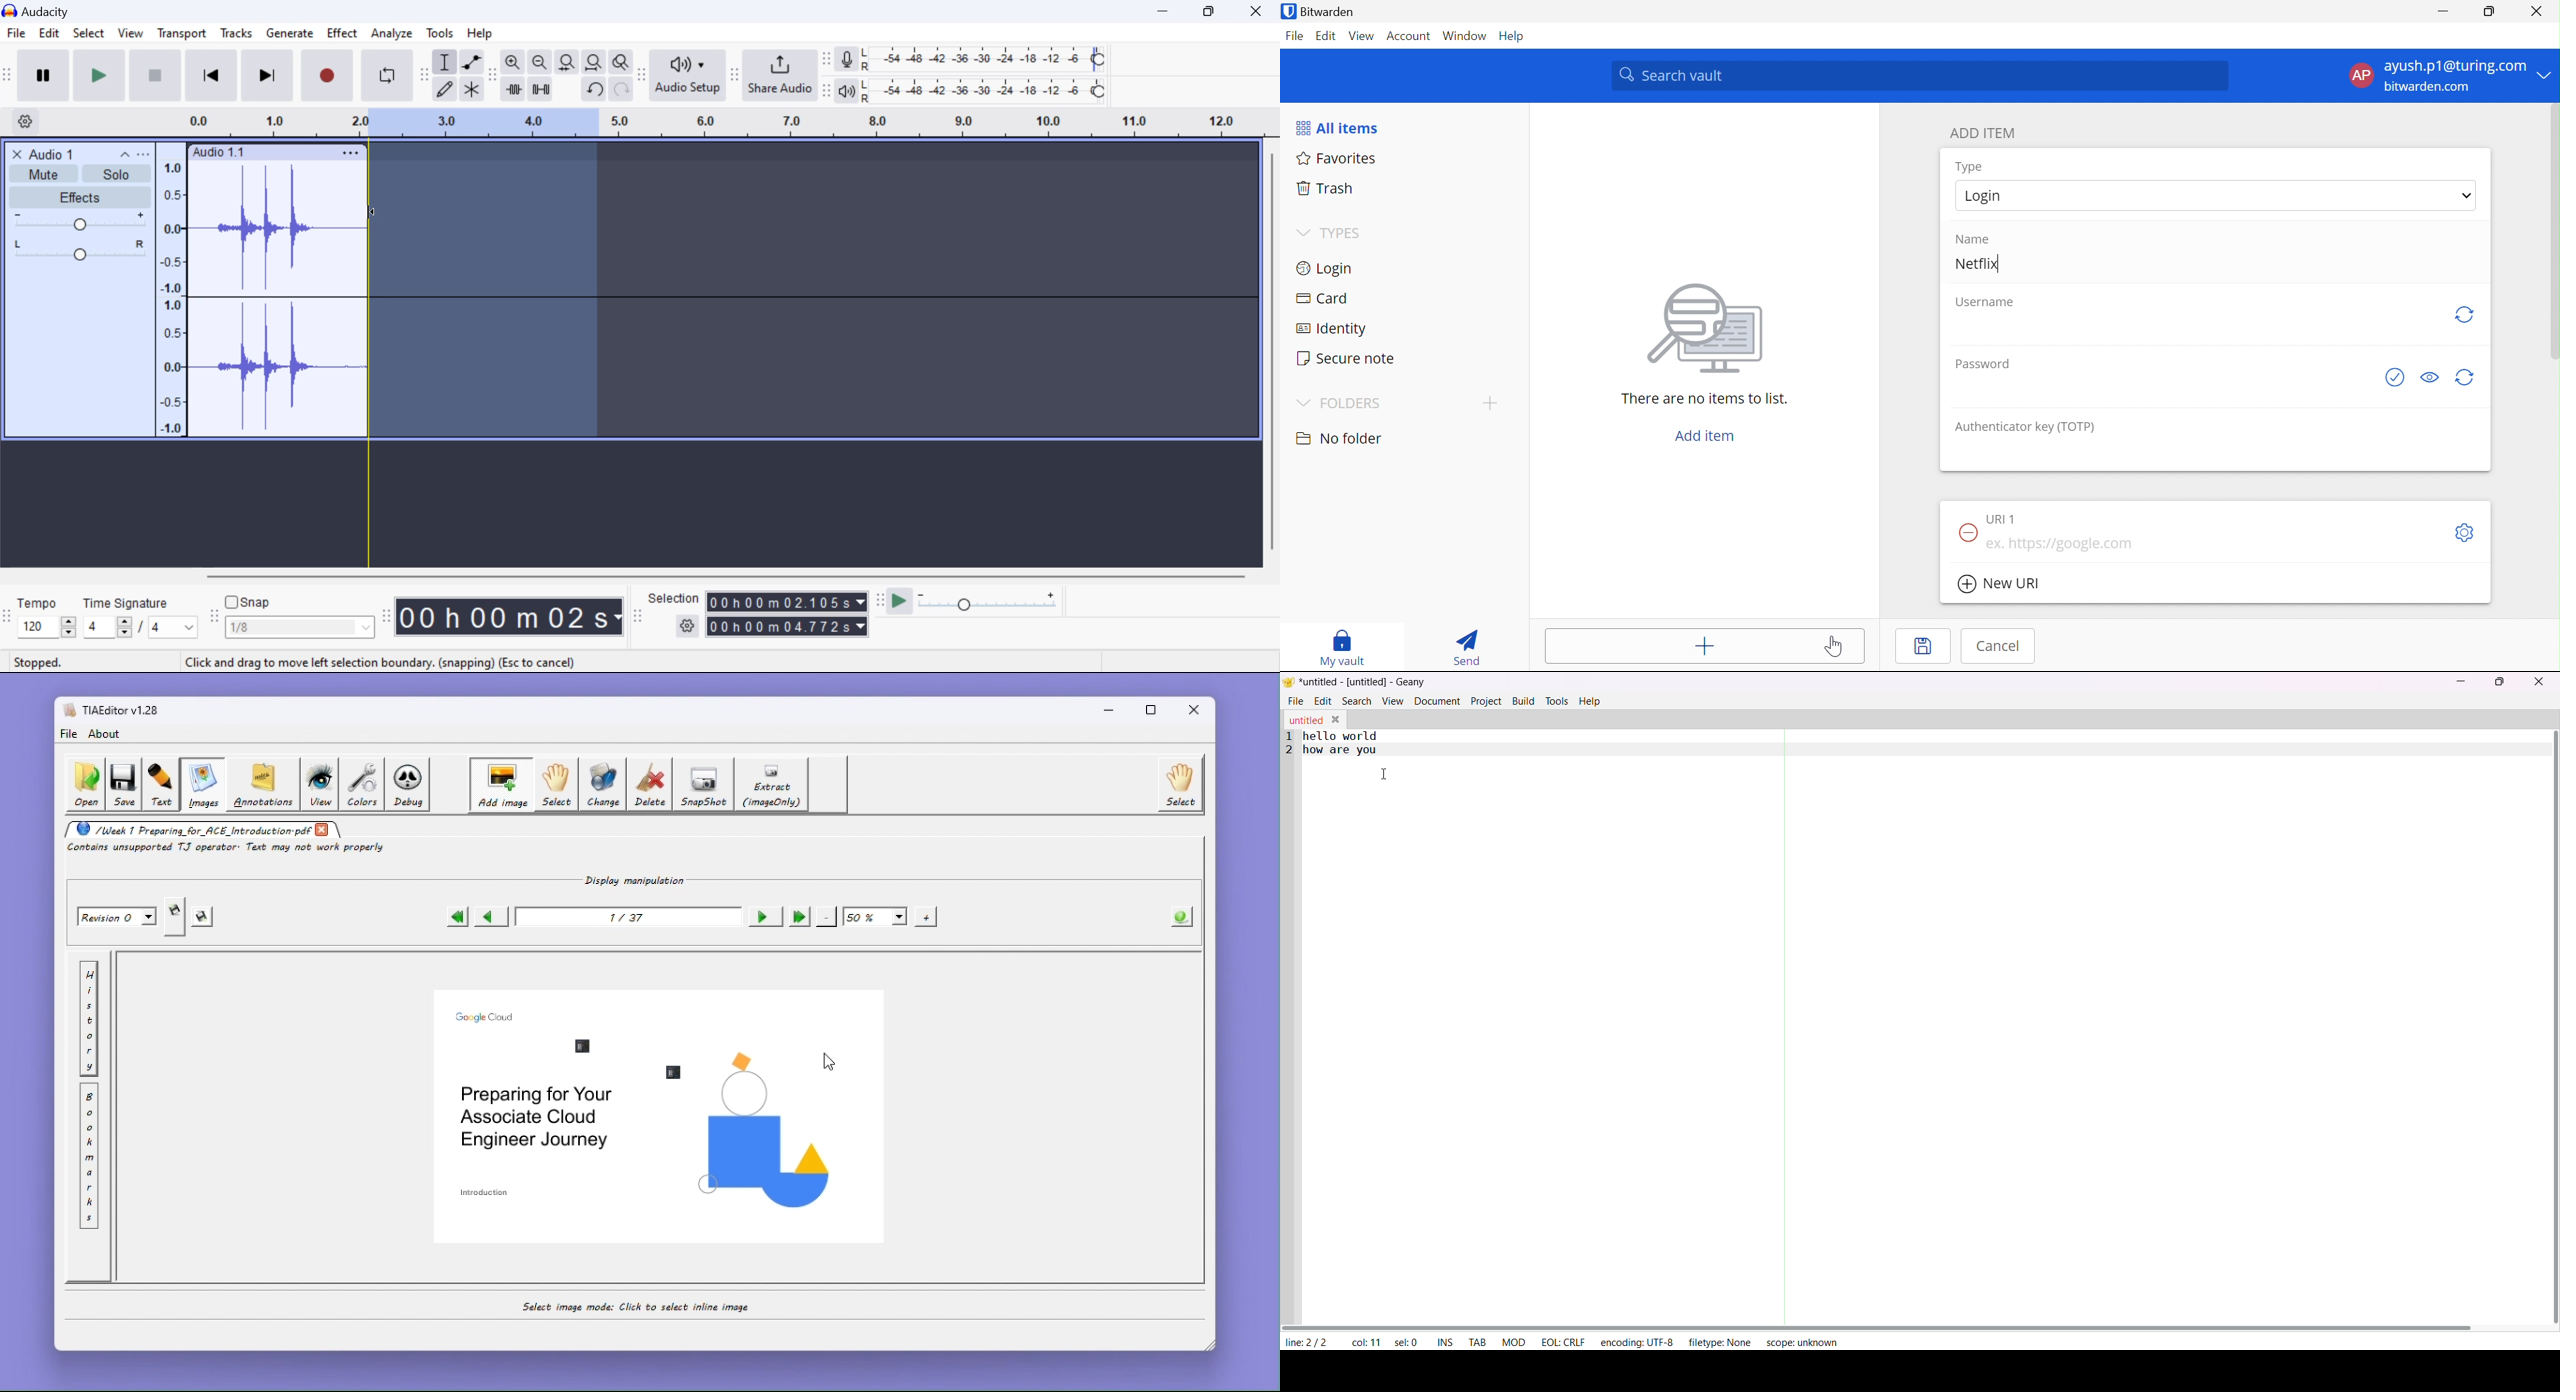 Image resolution: width=2576 pixels, height=1400 pixels. What do you see at coordinates (1967, 534) in the screenshot?
I see `Remove` at bounding box center [1967, 534].